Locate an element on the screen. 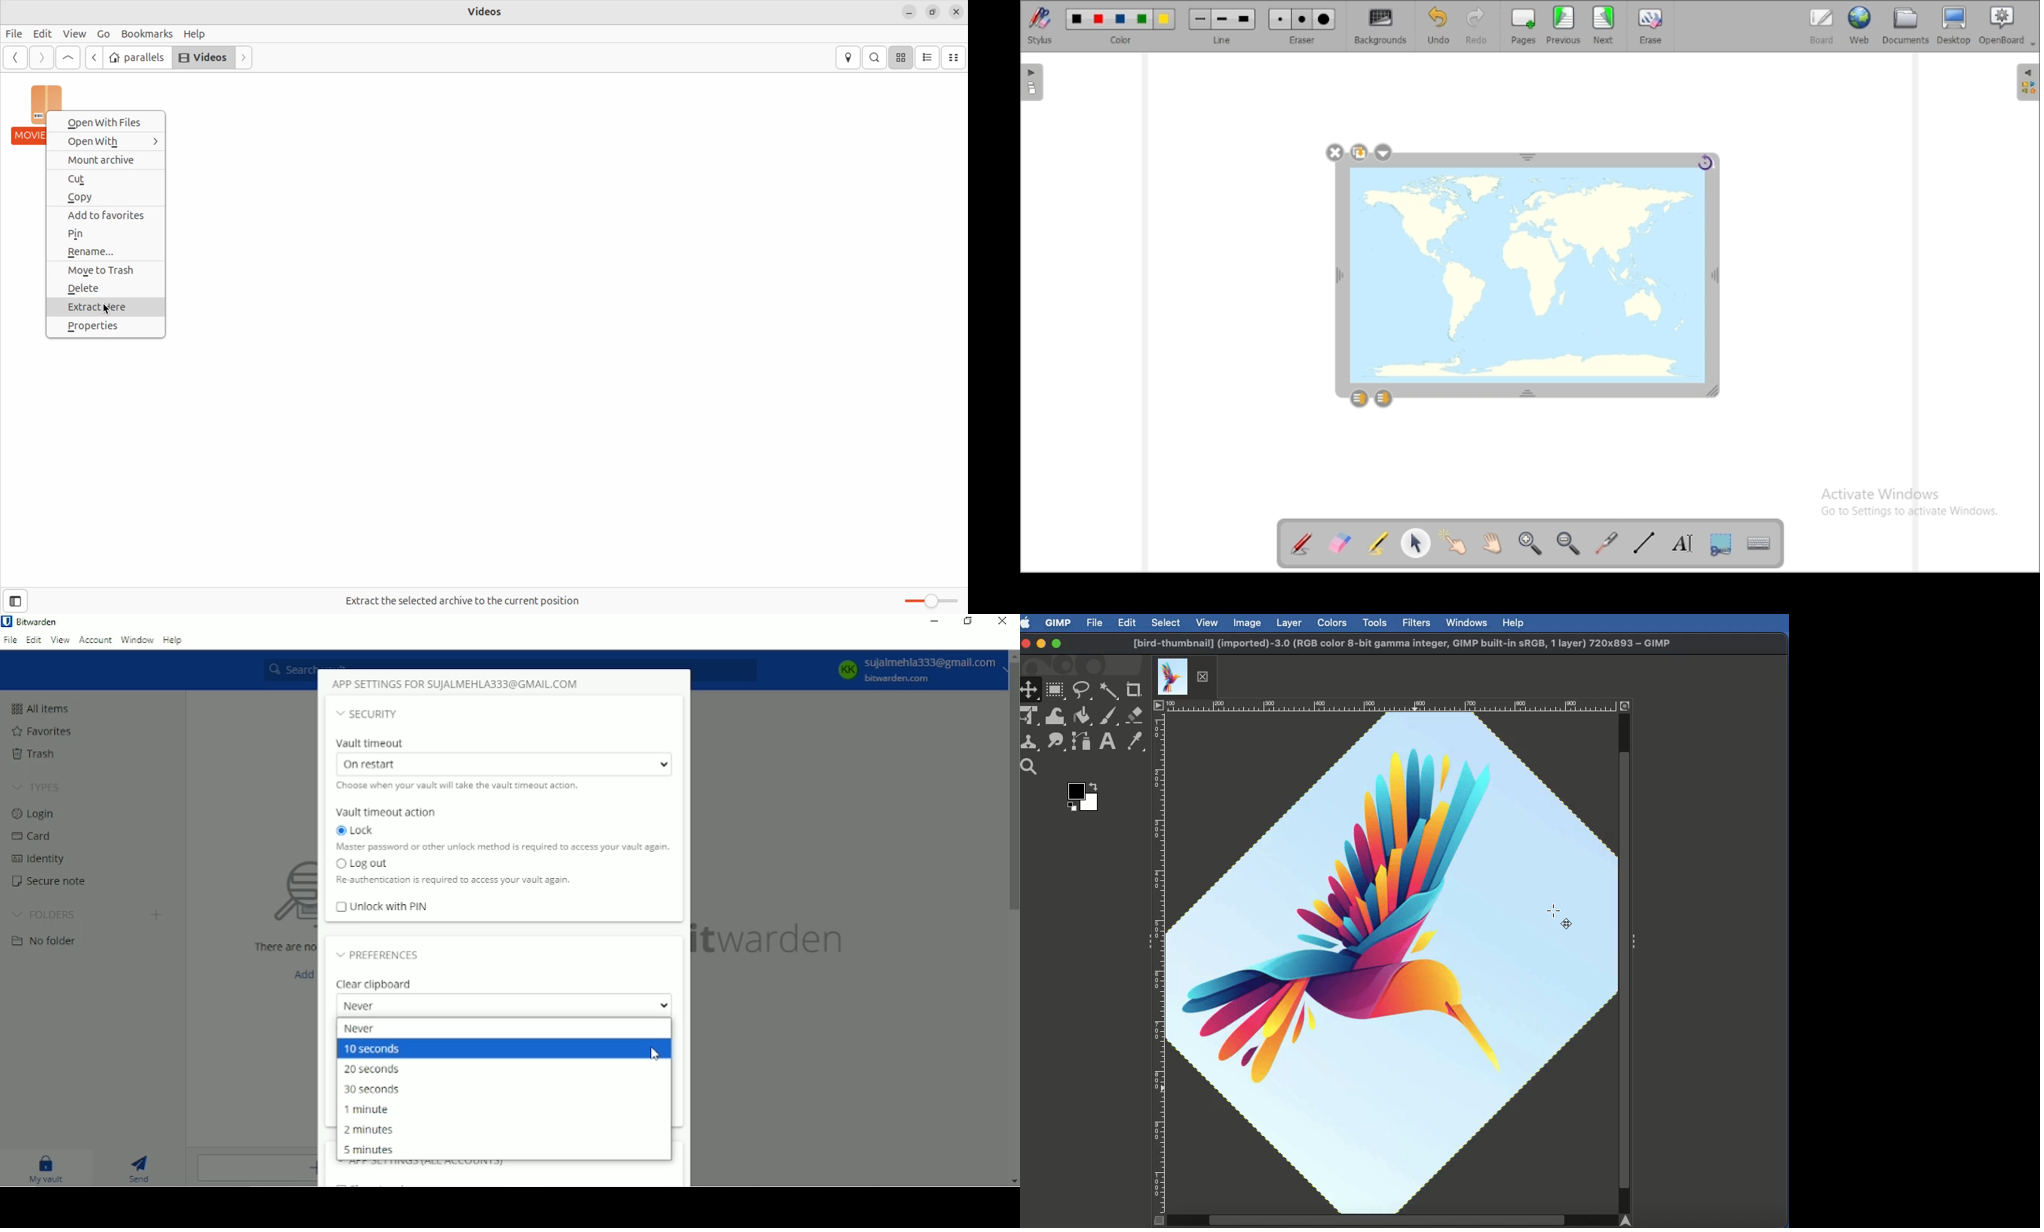  Clone tool is located at coordinates (1031, 743).